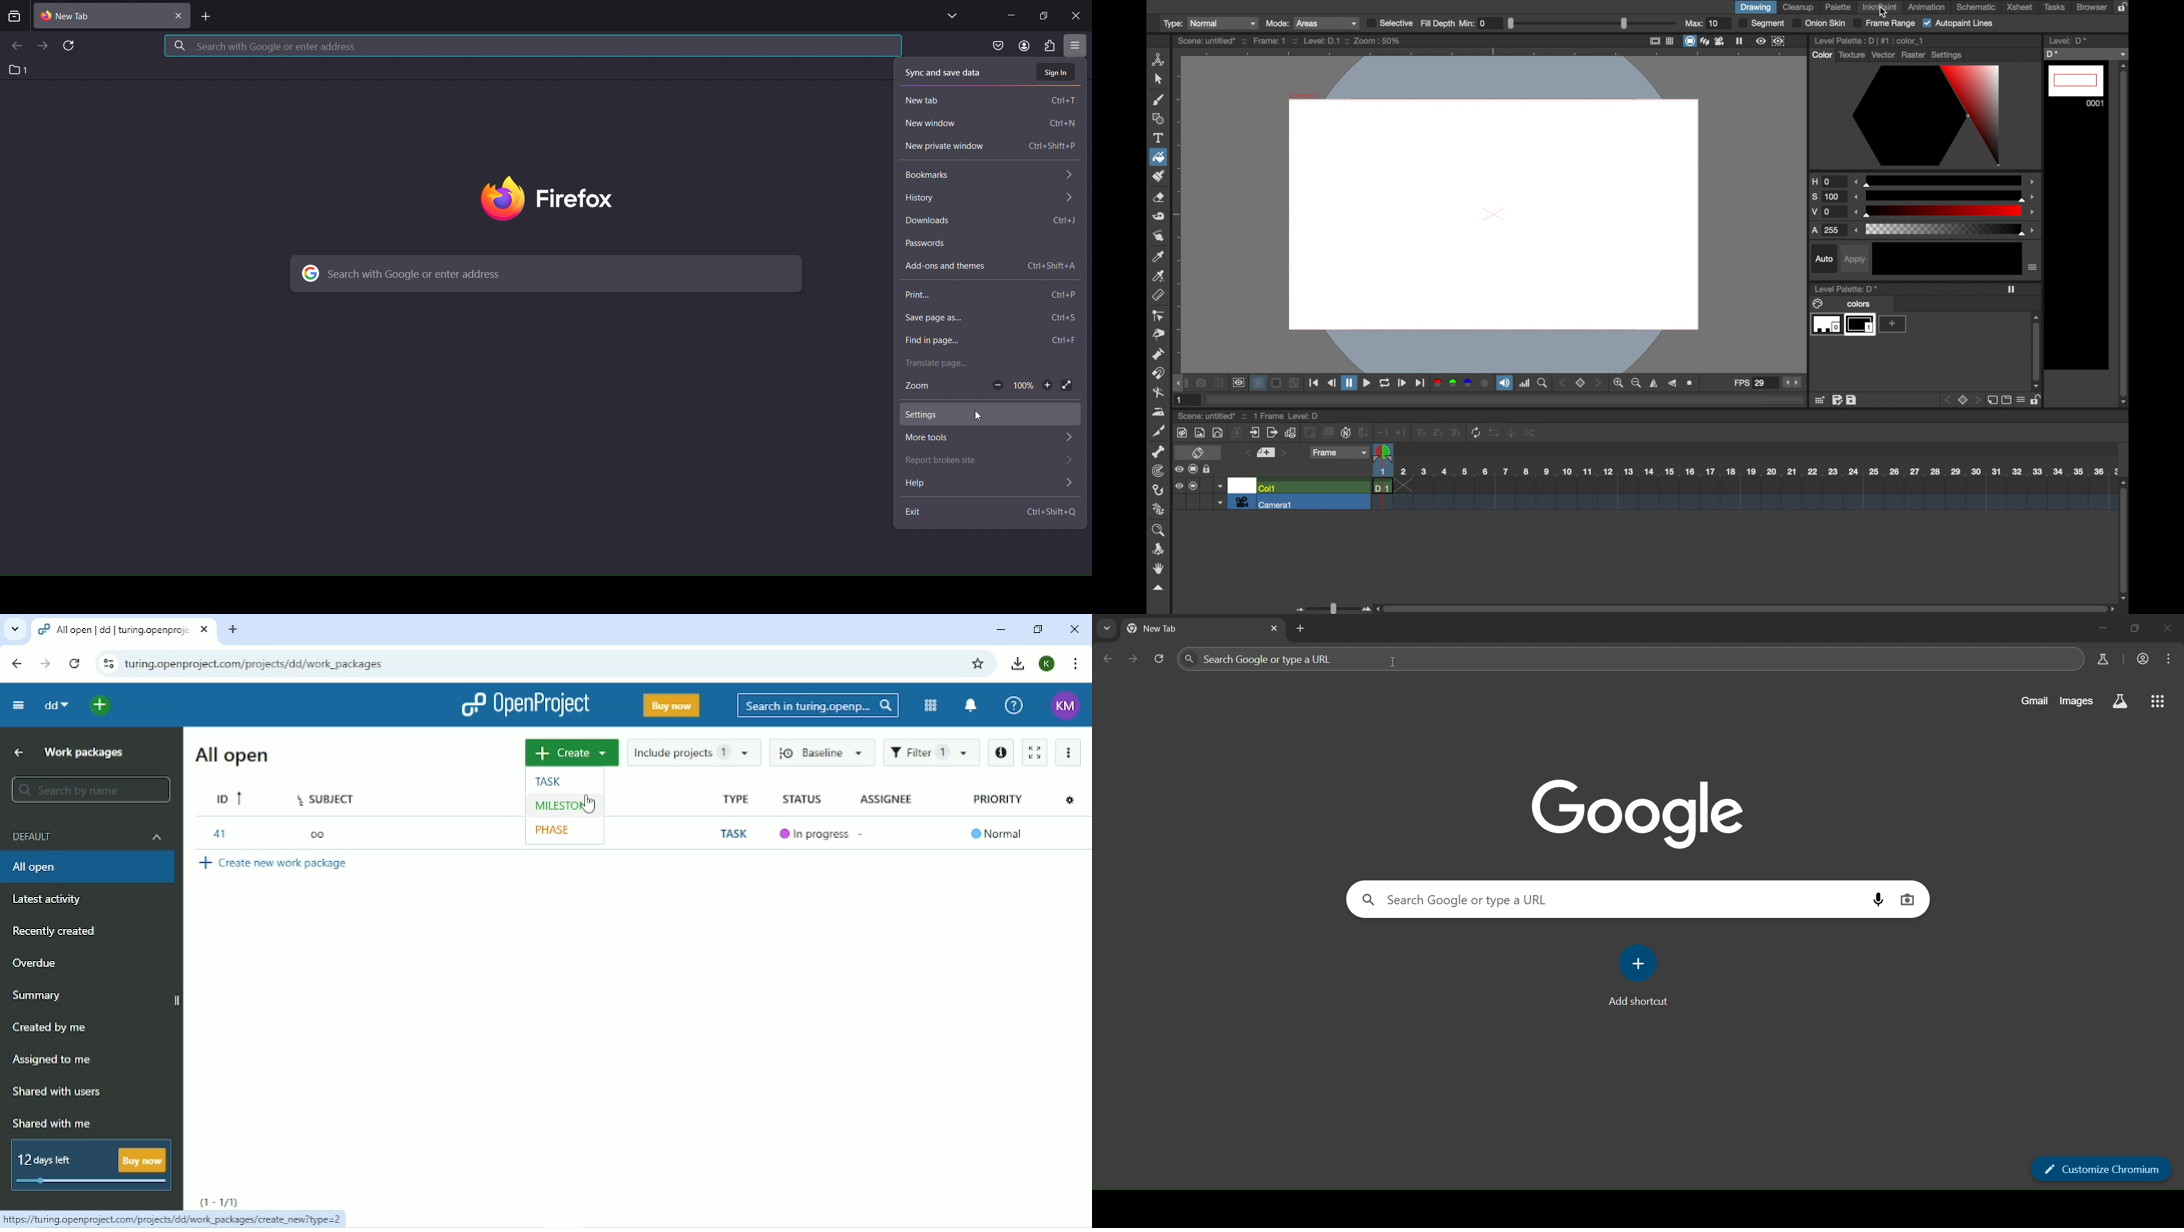  I want to click on hook tool, so click(1158, 490).